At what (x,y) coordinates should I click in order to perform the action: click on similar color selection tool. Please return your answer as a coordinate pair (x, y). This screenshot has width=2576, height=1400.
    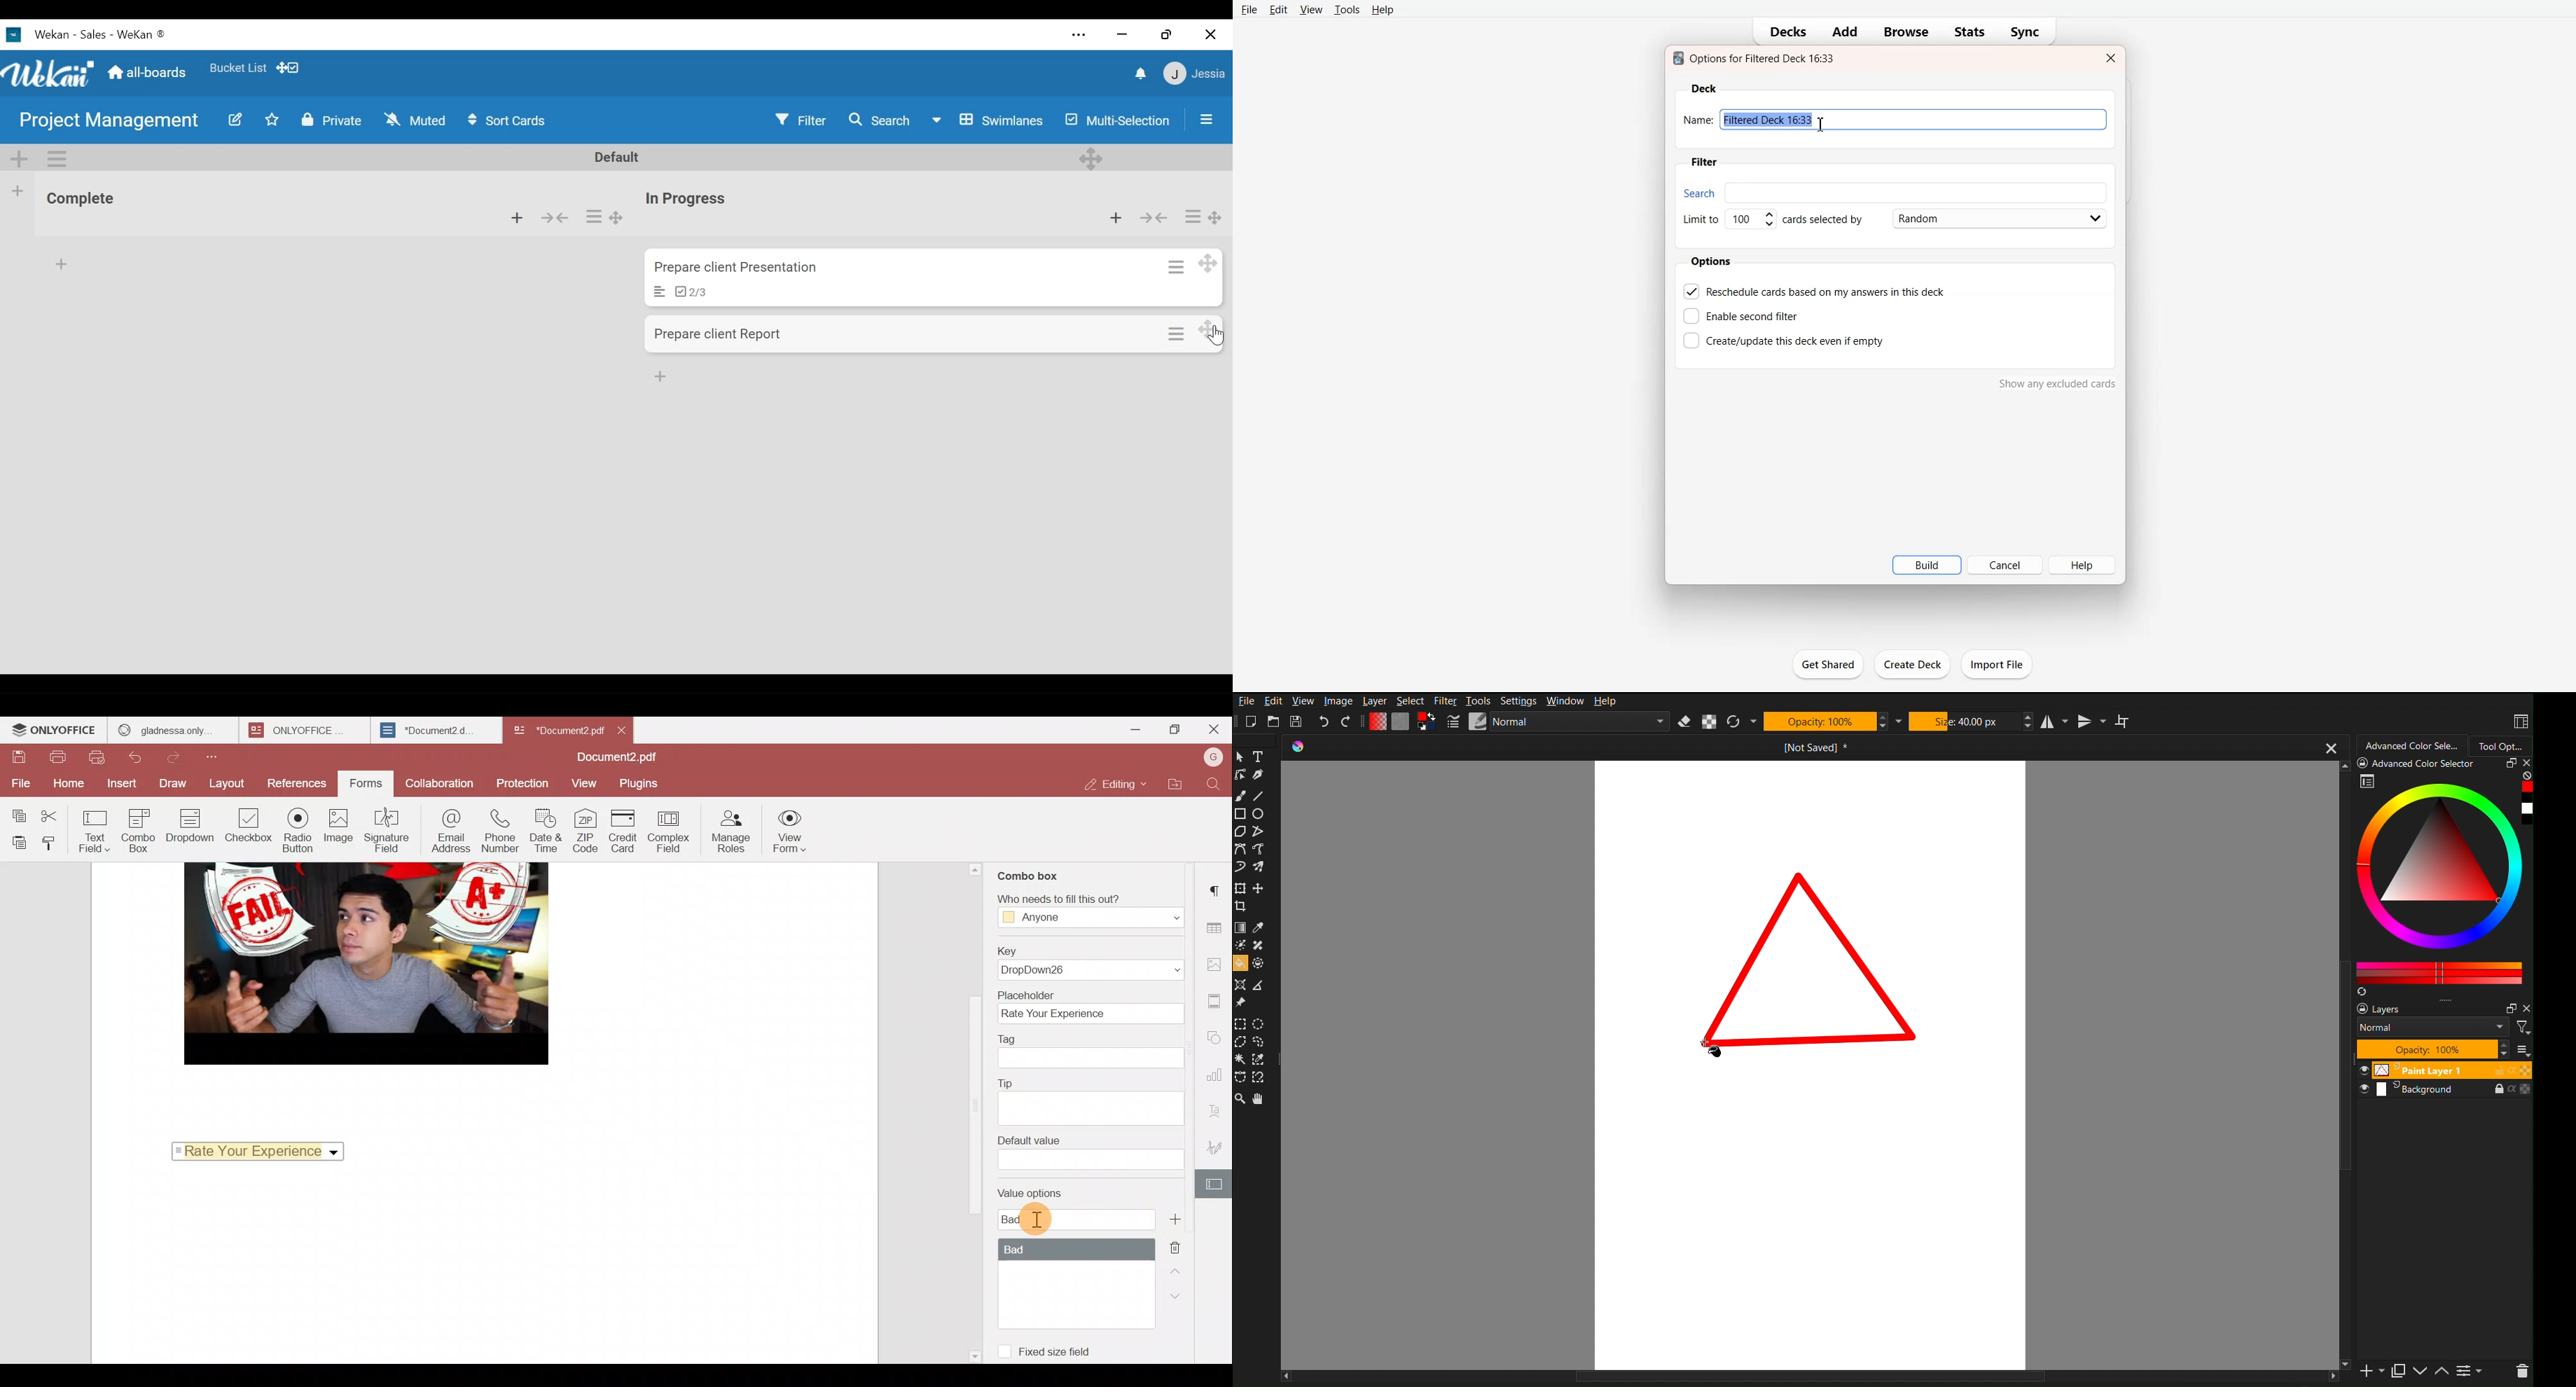
    Looking at the image, I should click on (1263, 1059).